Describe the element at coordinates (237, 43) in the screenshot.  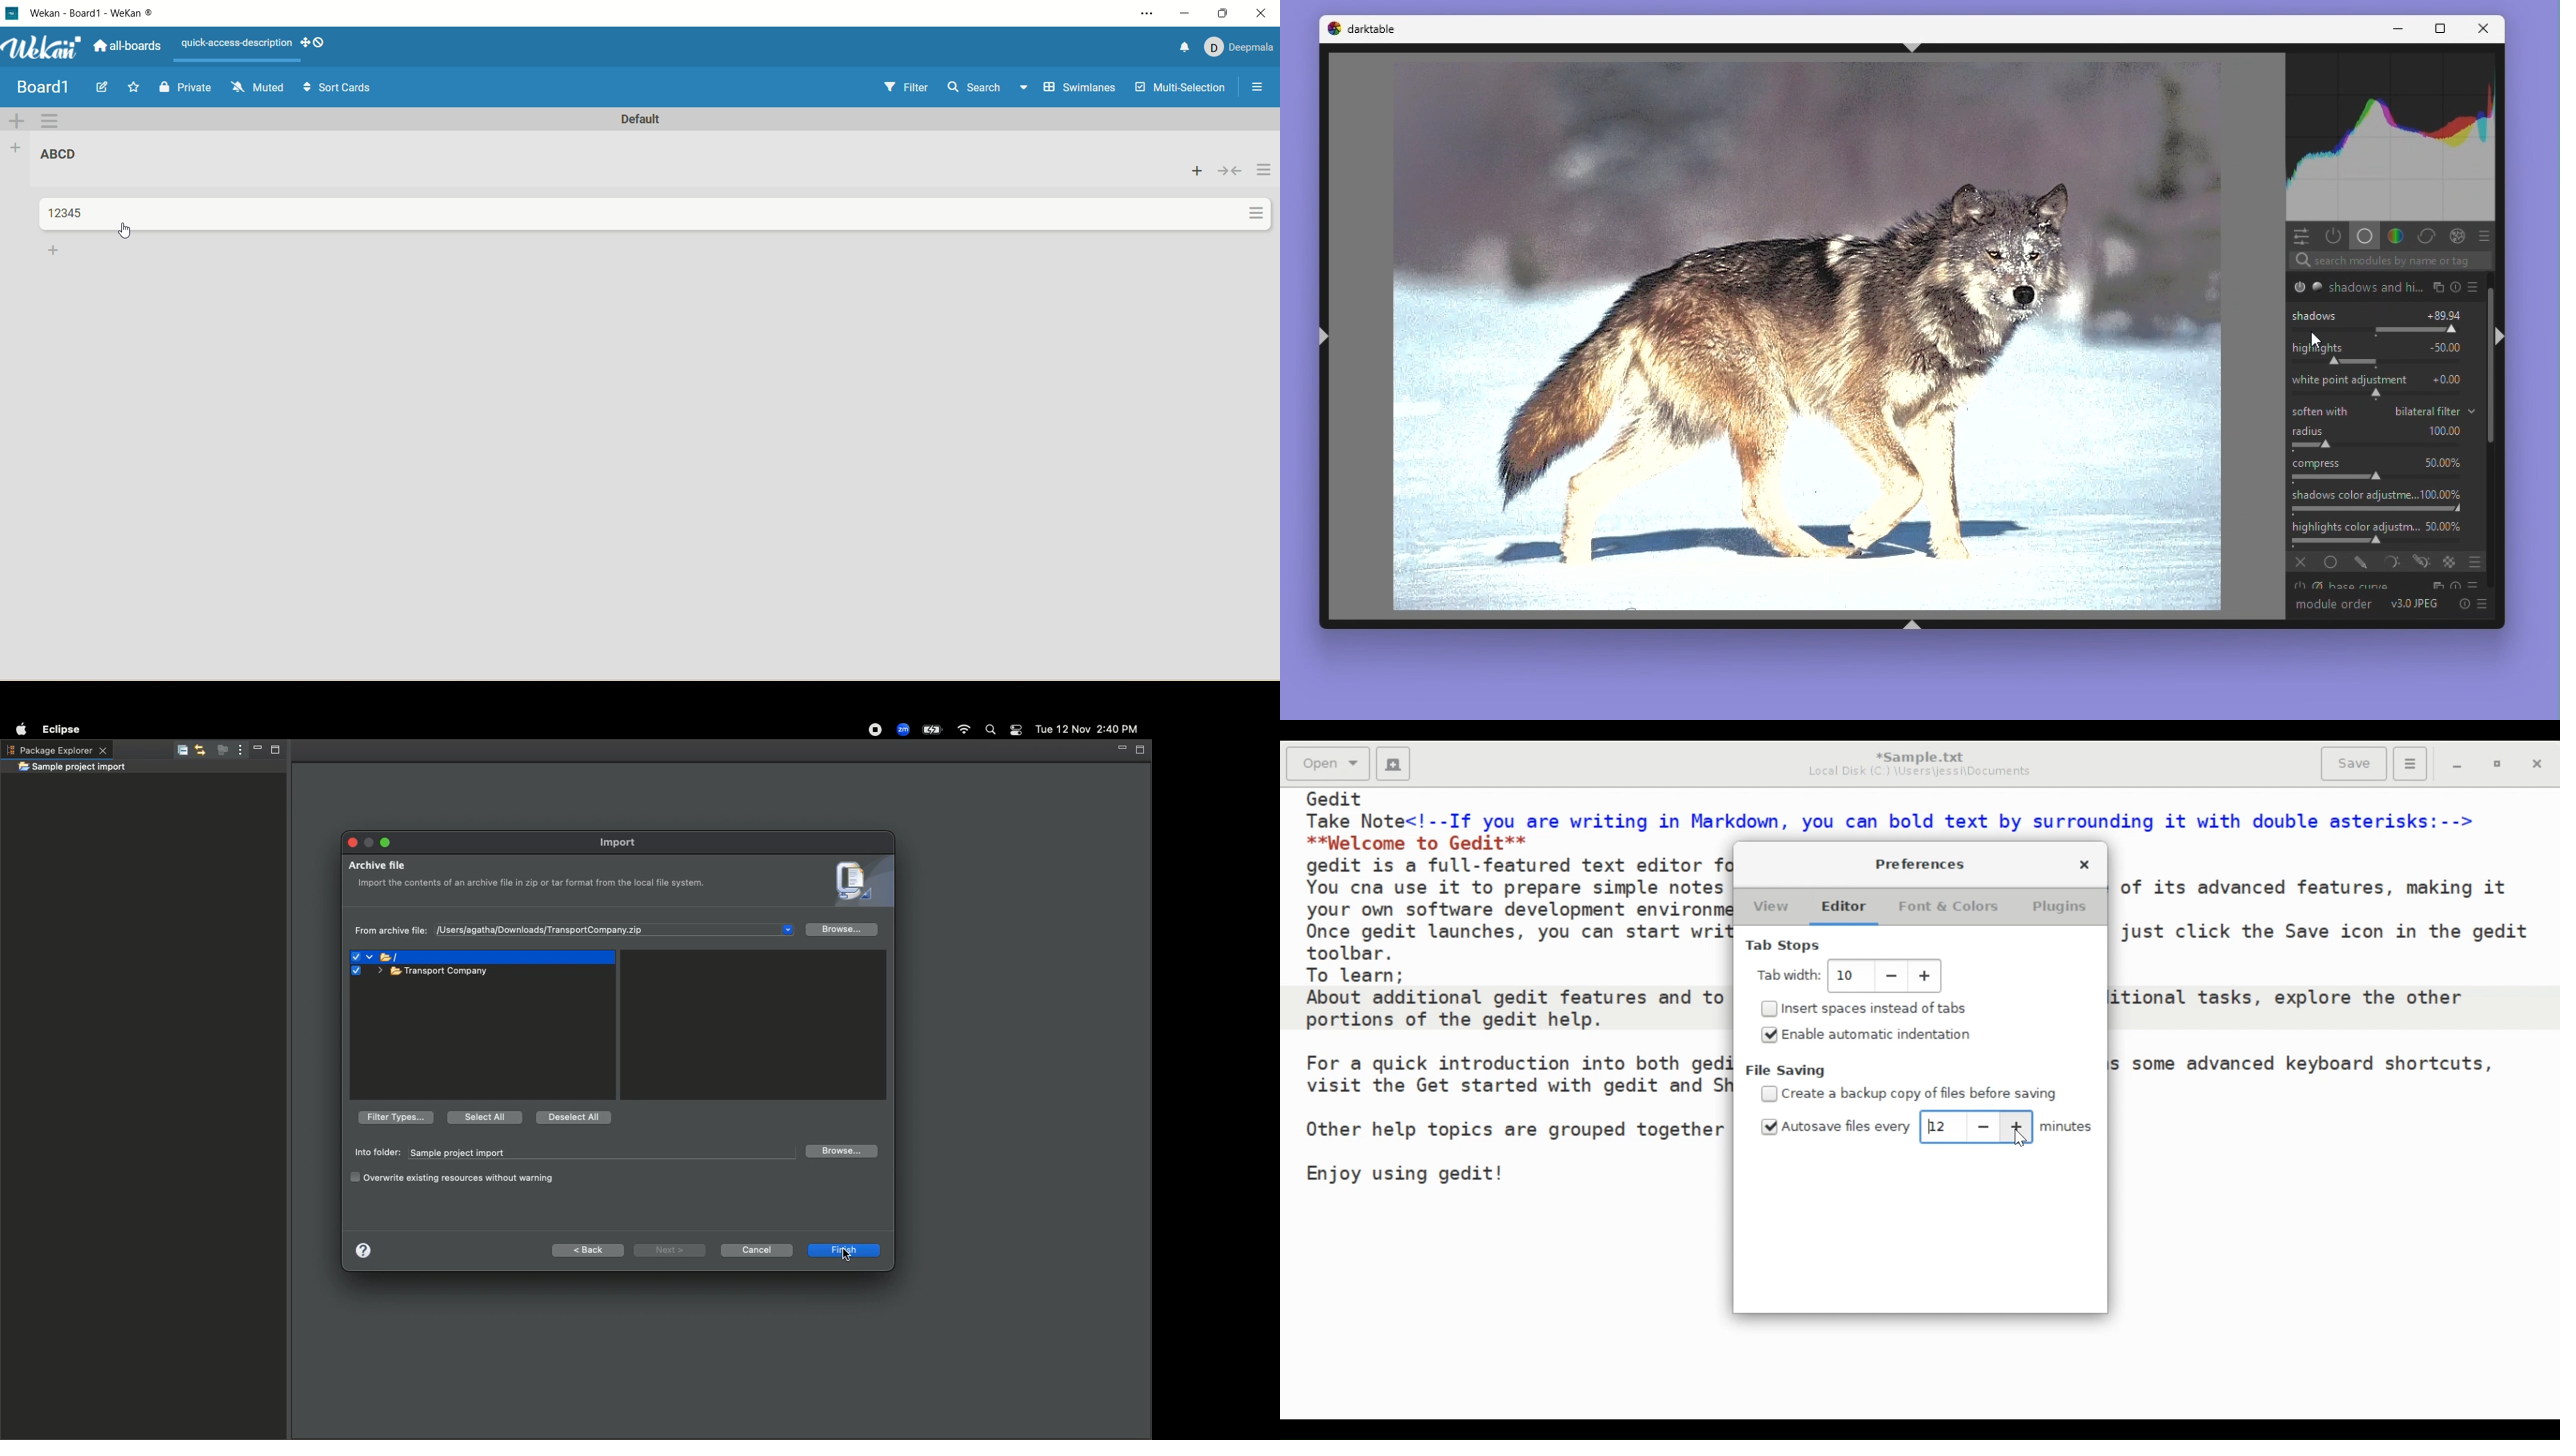
I see `text` at that location.